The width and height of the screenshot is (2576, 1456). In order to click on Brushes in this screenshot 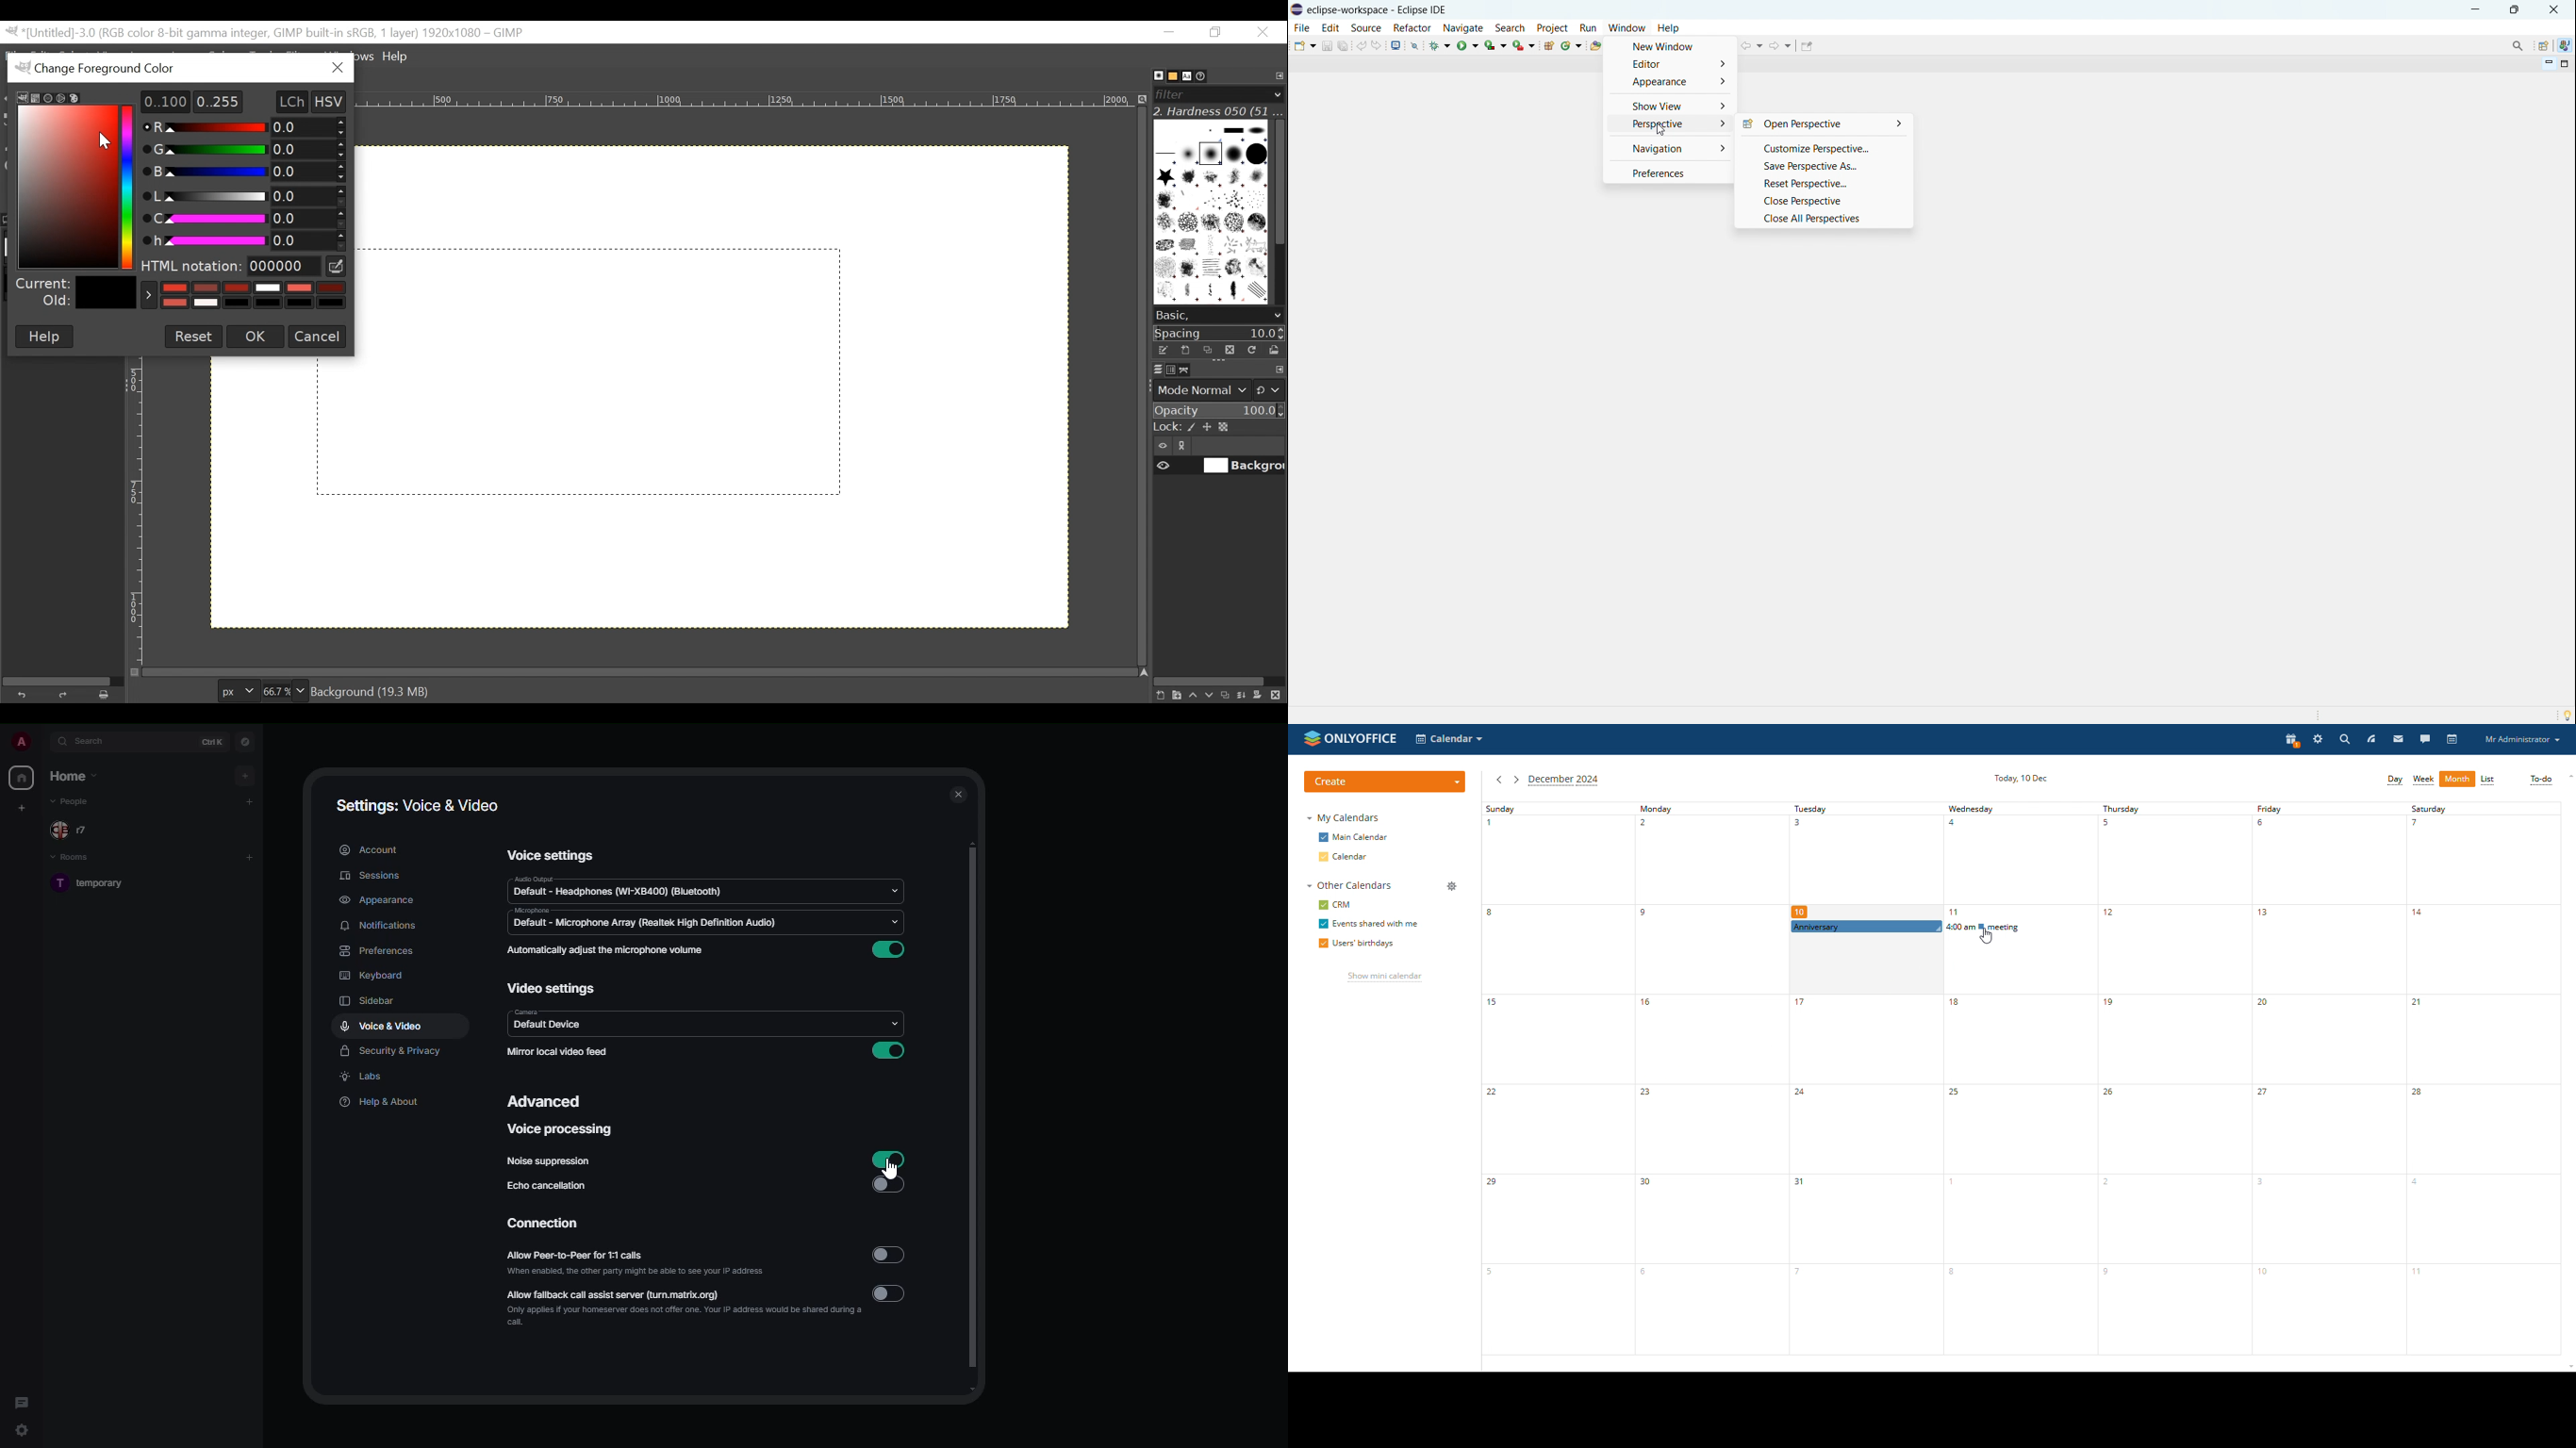, I will do `click(1152, 76)`.